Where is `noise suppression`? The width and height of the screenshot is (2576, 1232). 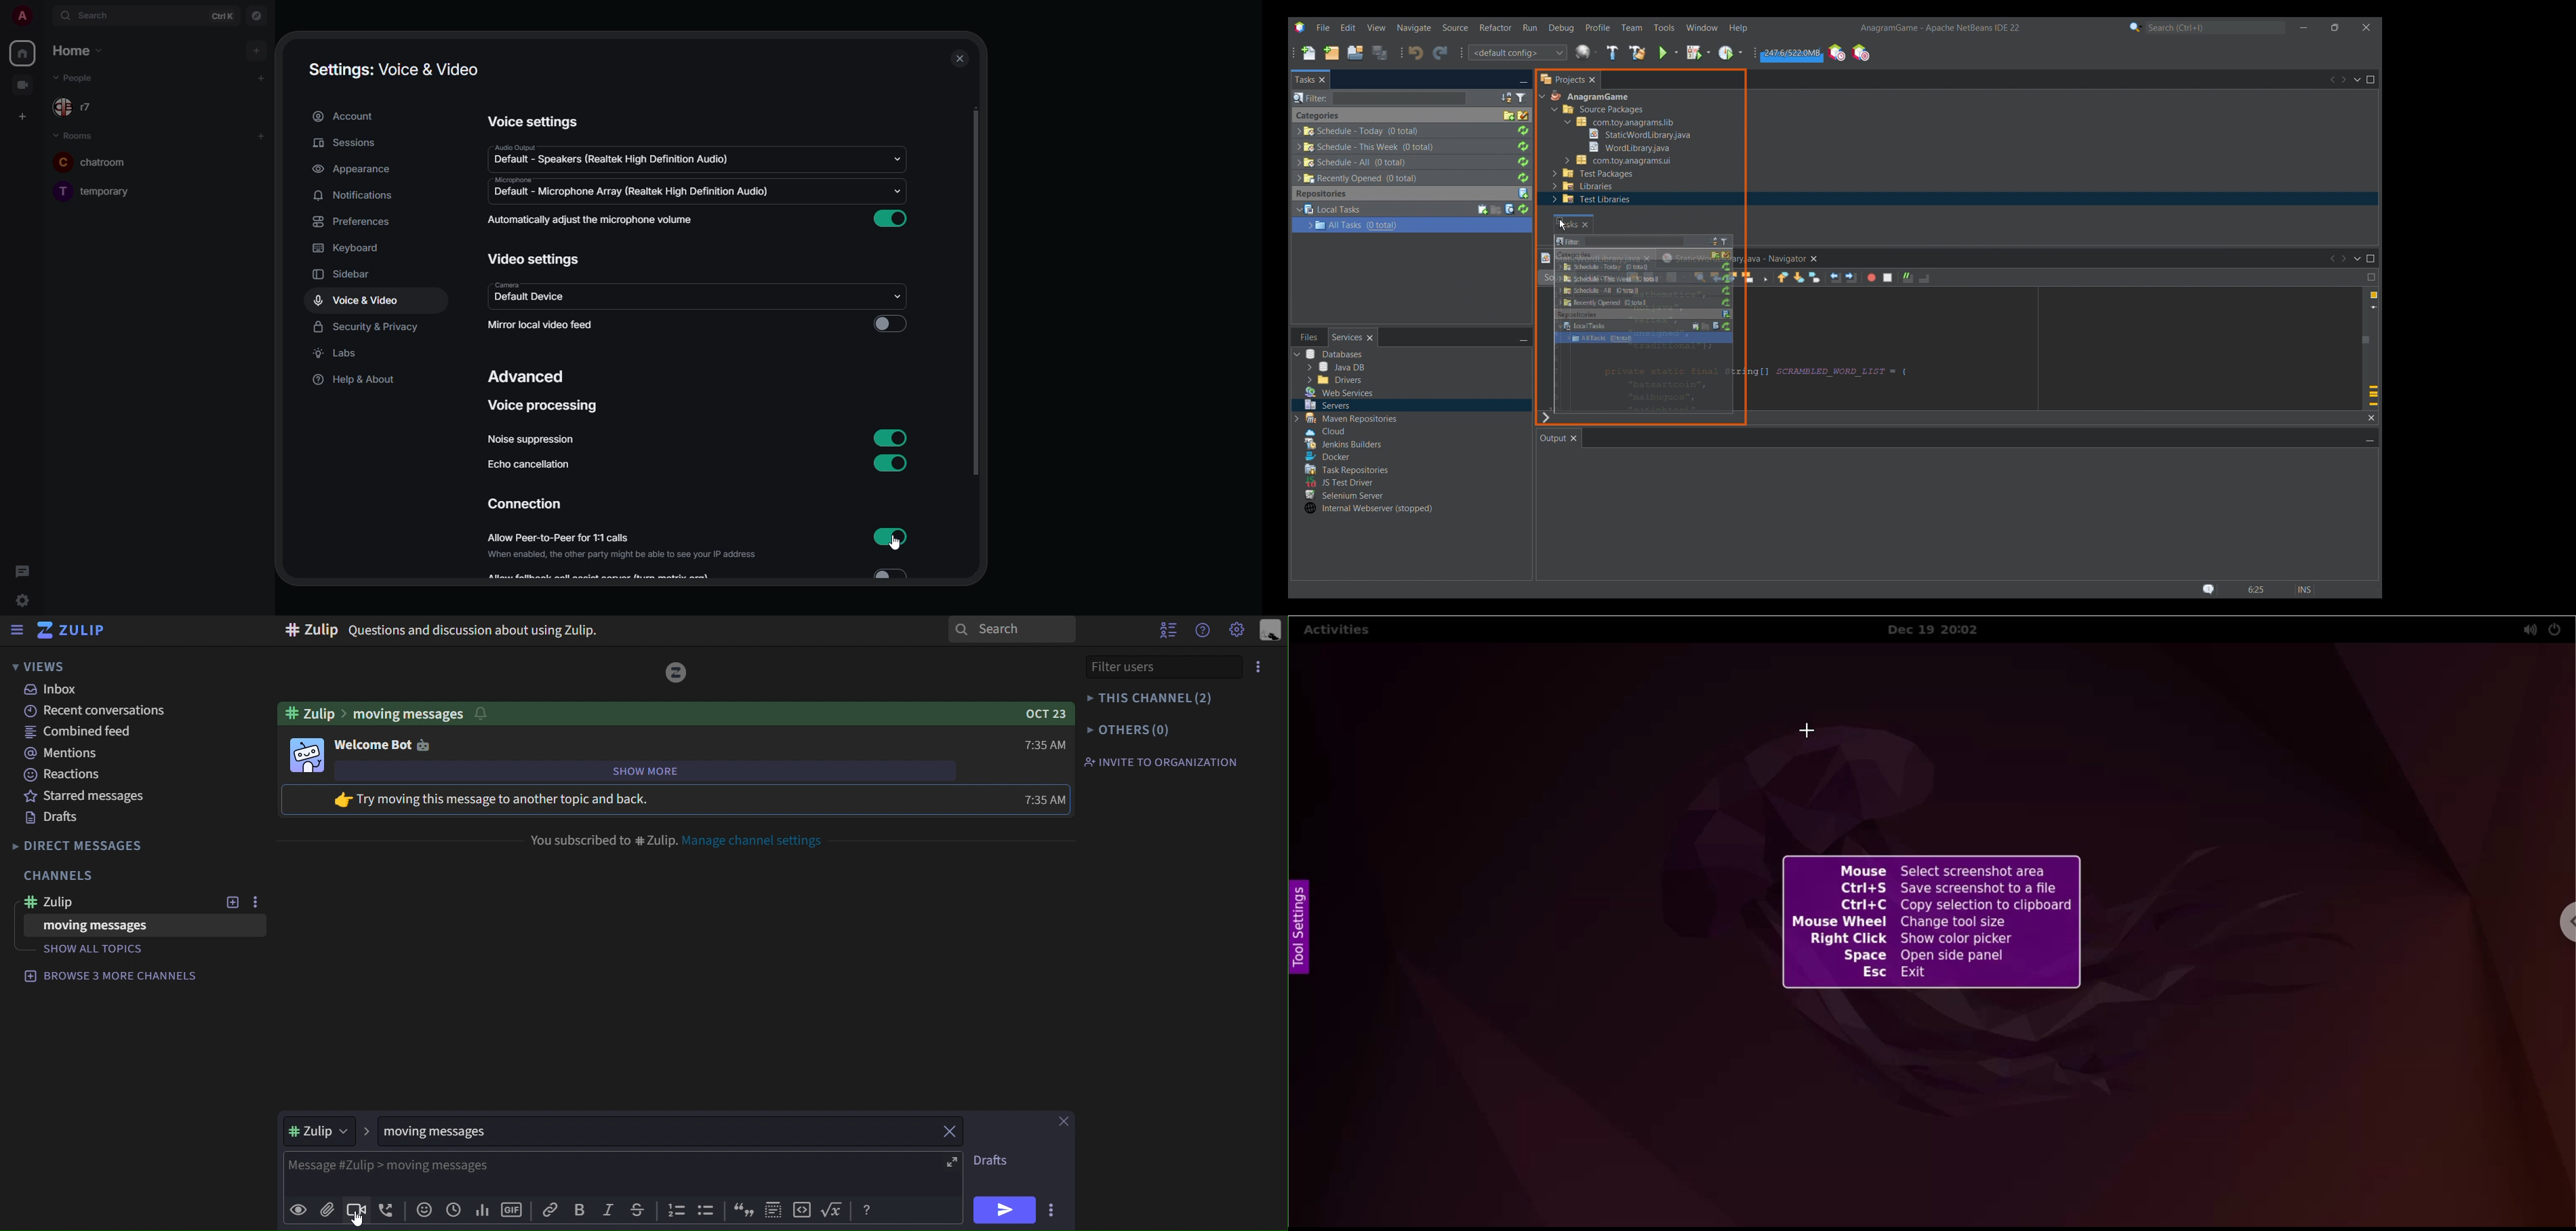
noise suppression is located at coordinates (531, 440).